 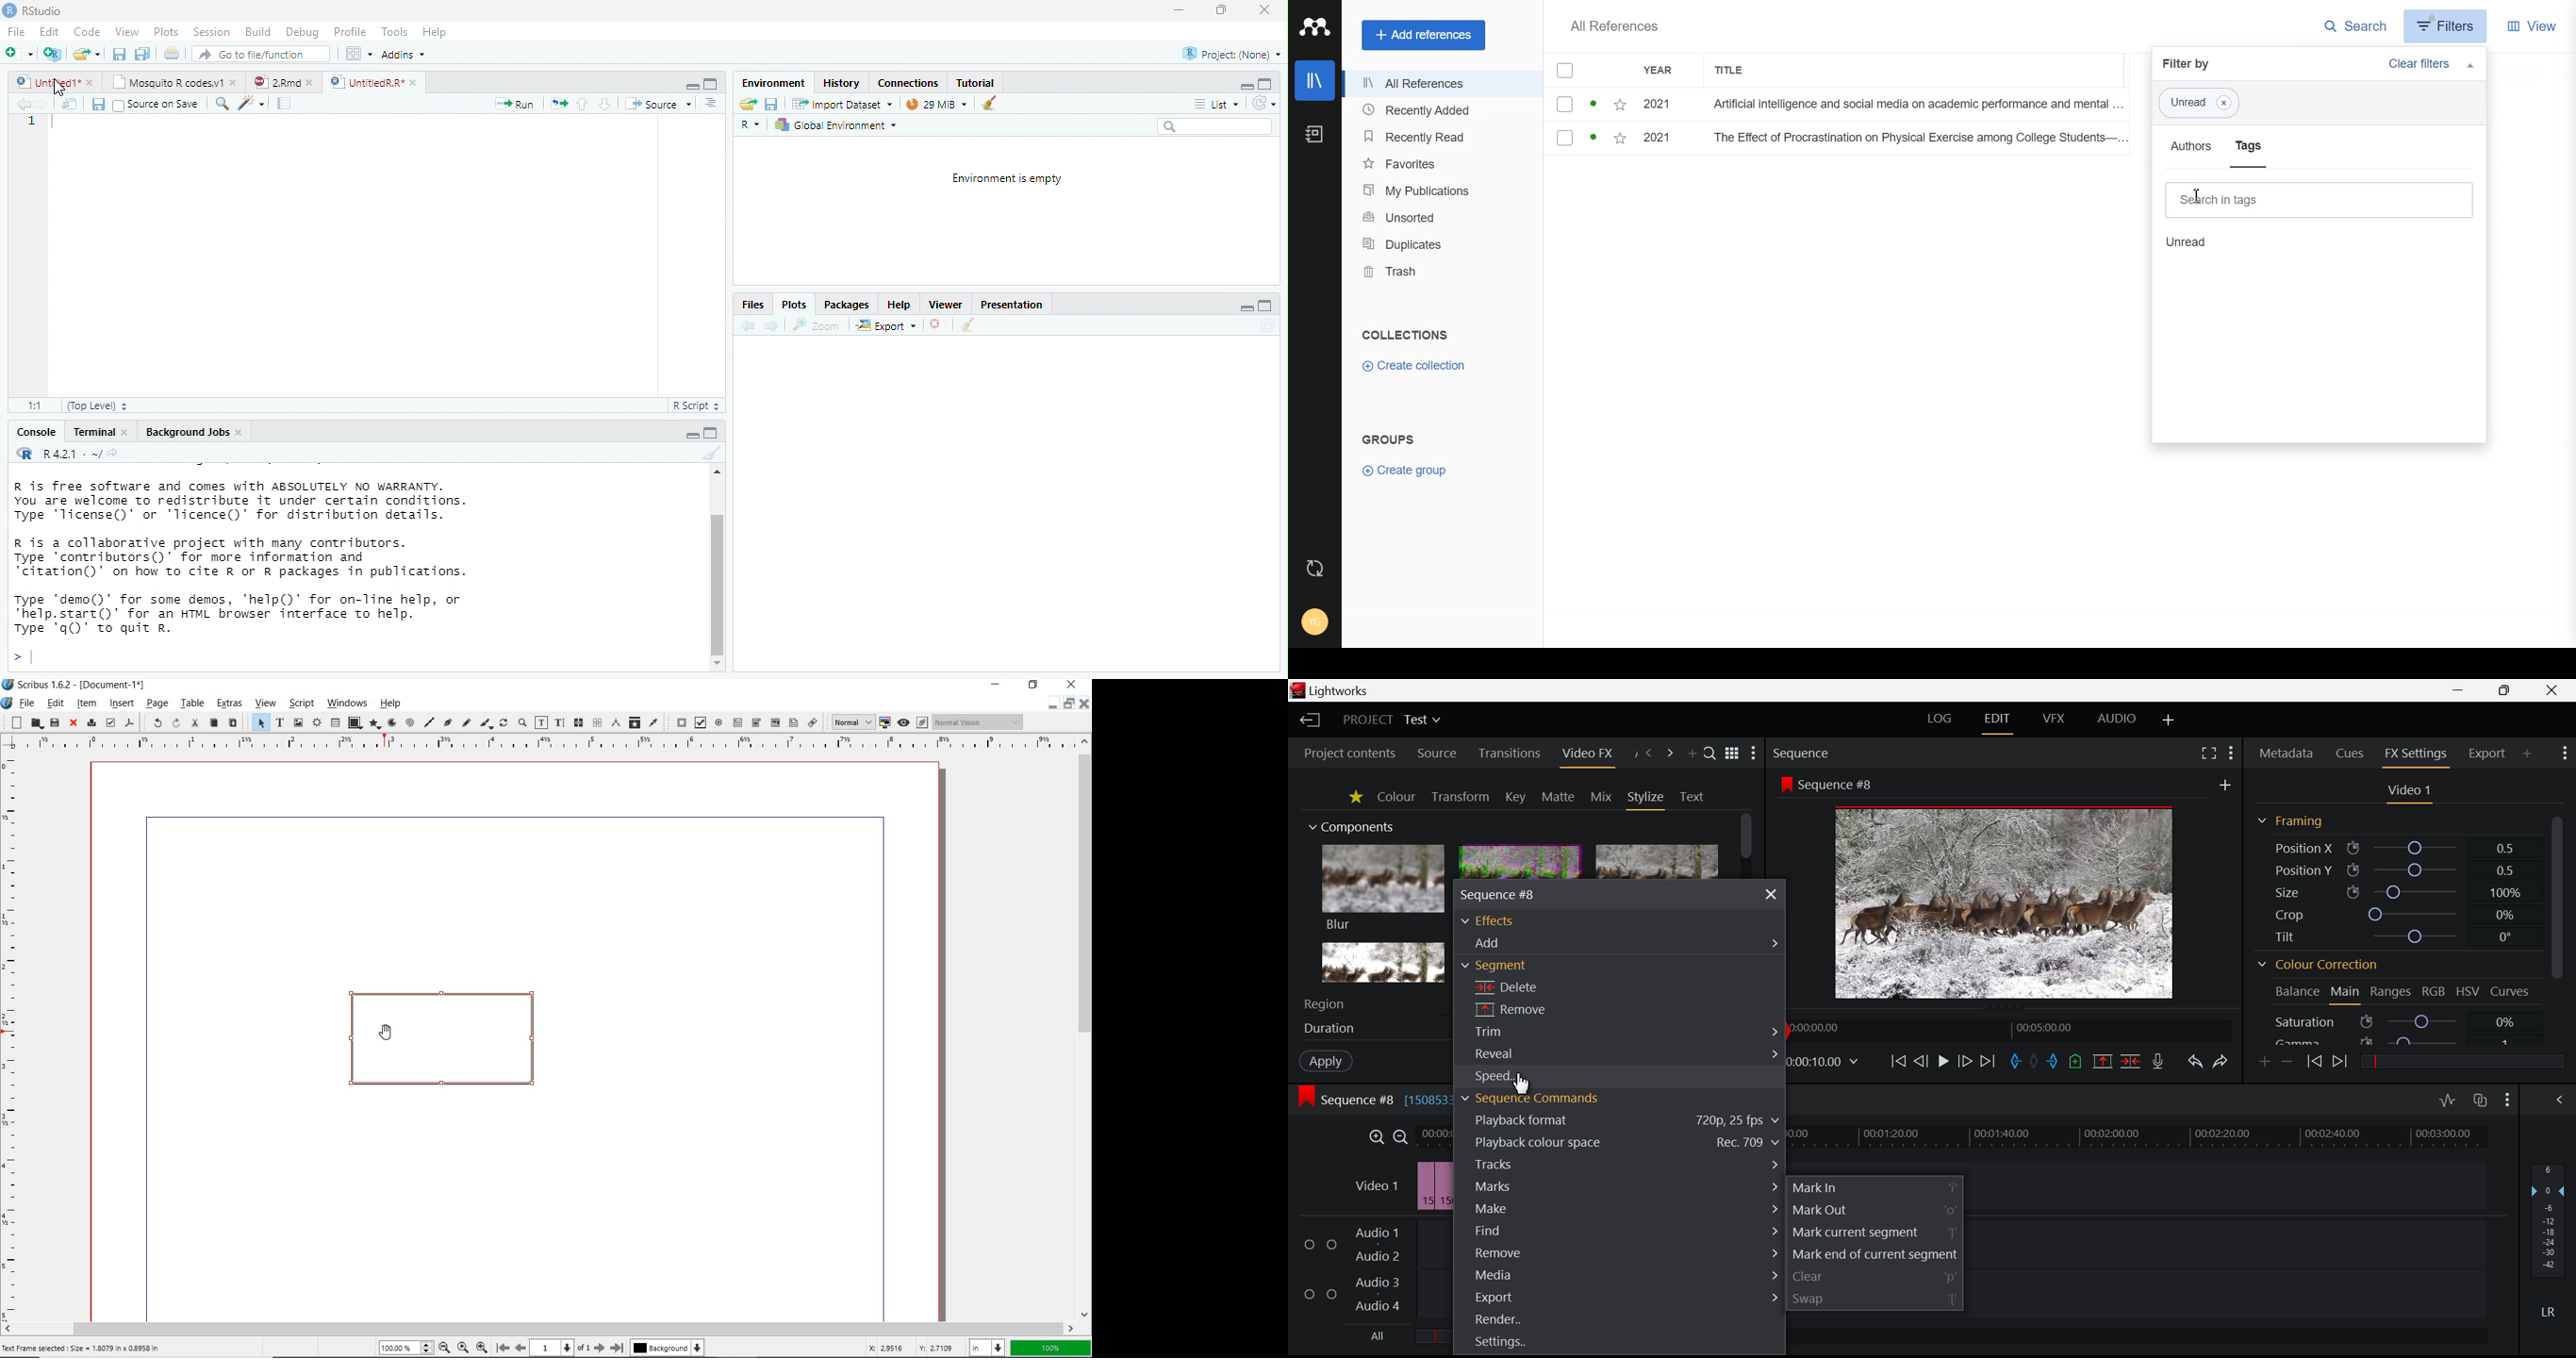 What do you see at coordinates (792, 306) in the screenshot?
I see `Plots` at bounding box center [792, 306].